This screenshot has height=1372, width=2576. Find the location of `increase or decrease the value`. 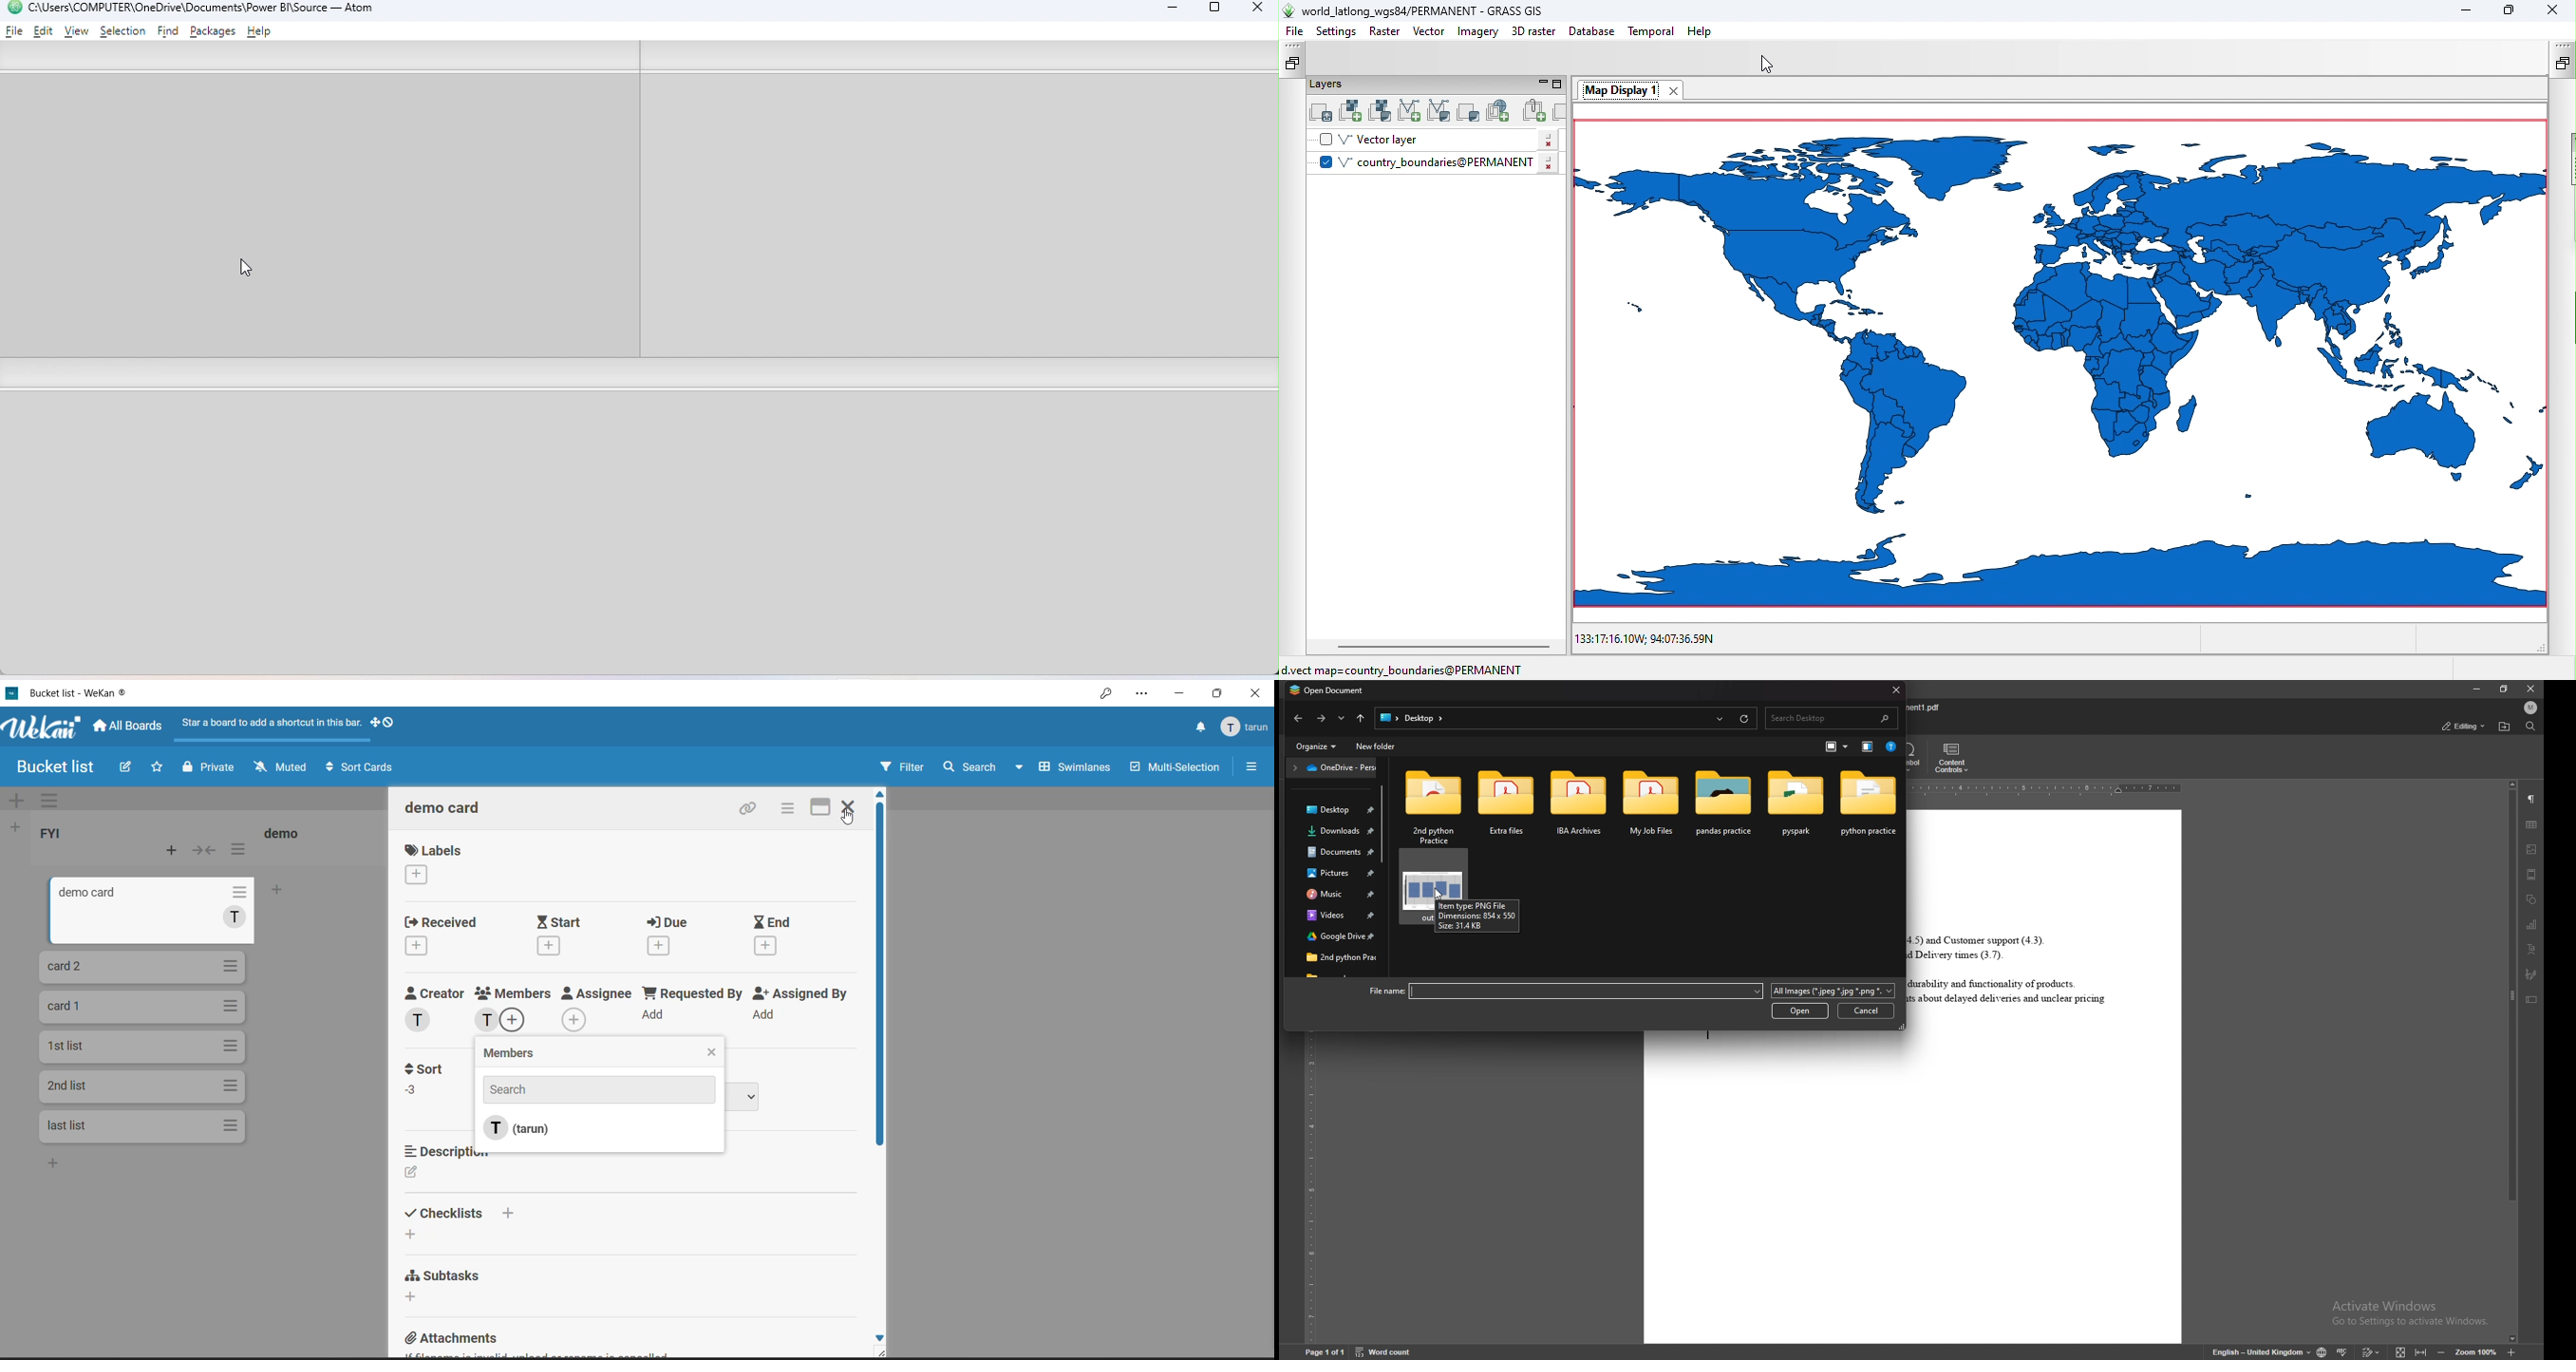

increase or decrease the value is located at coordinates (414, 1093).